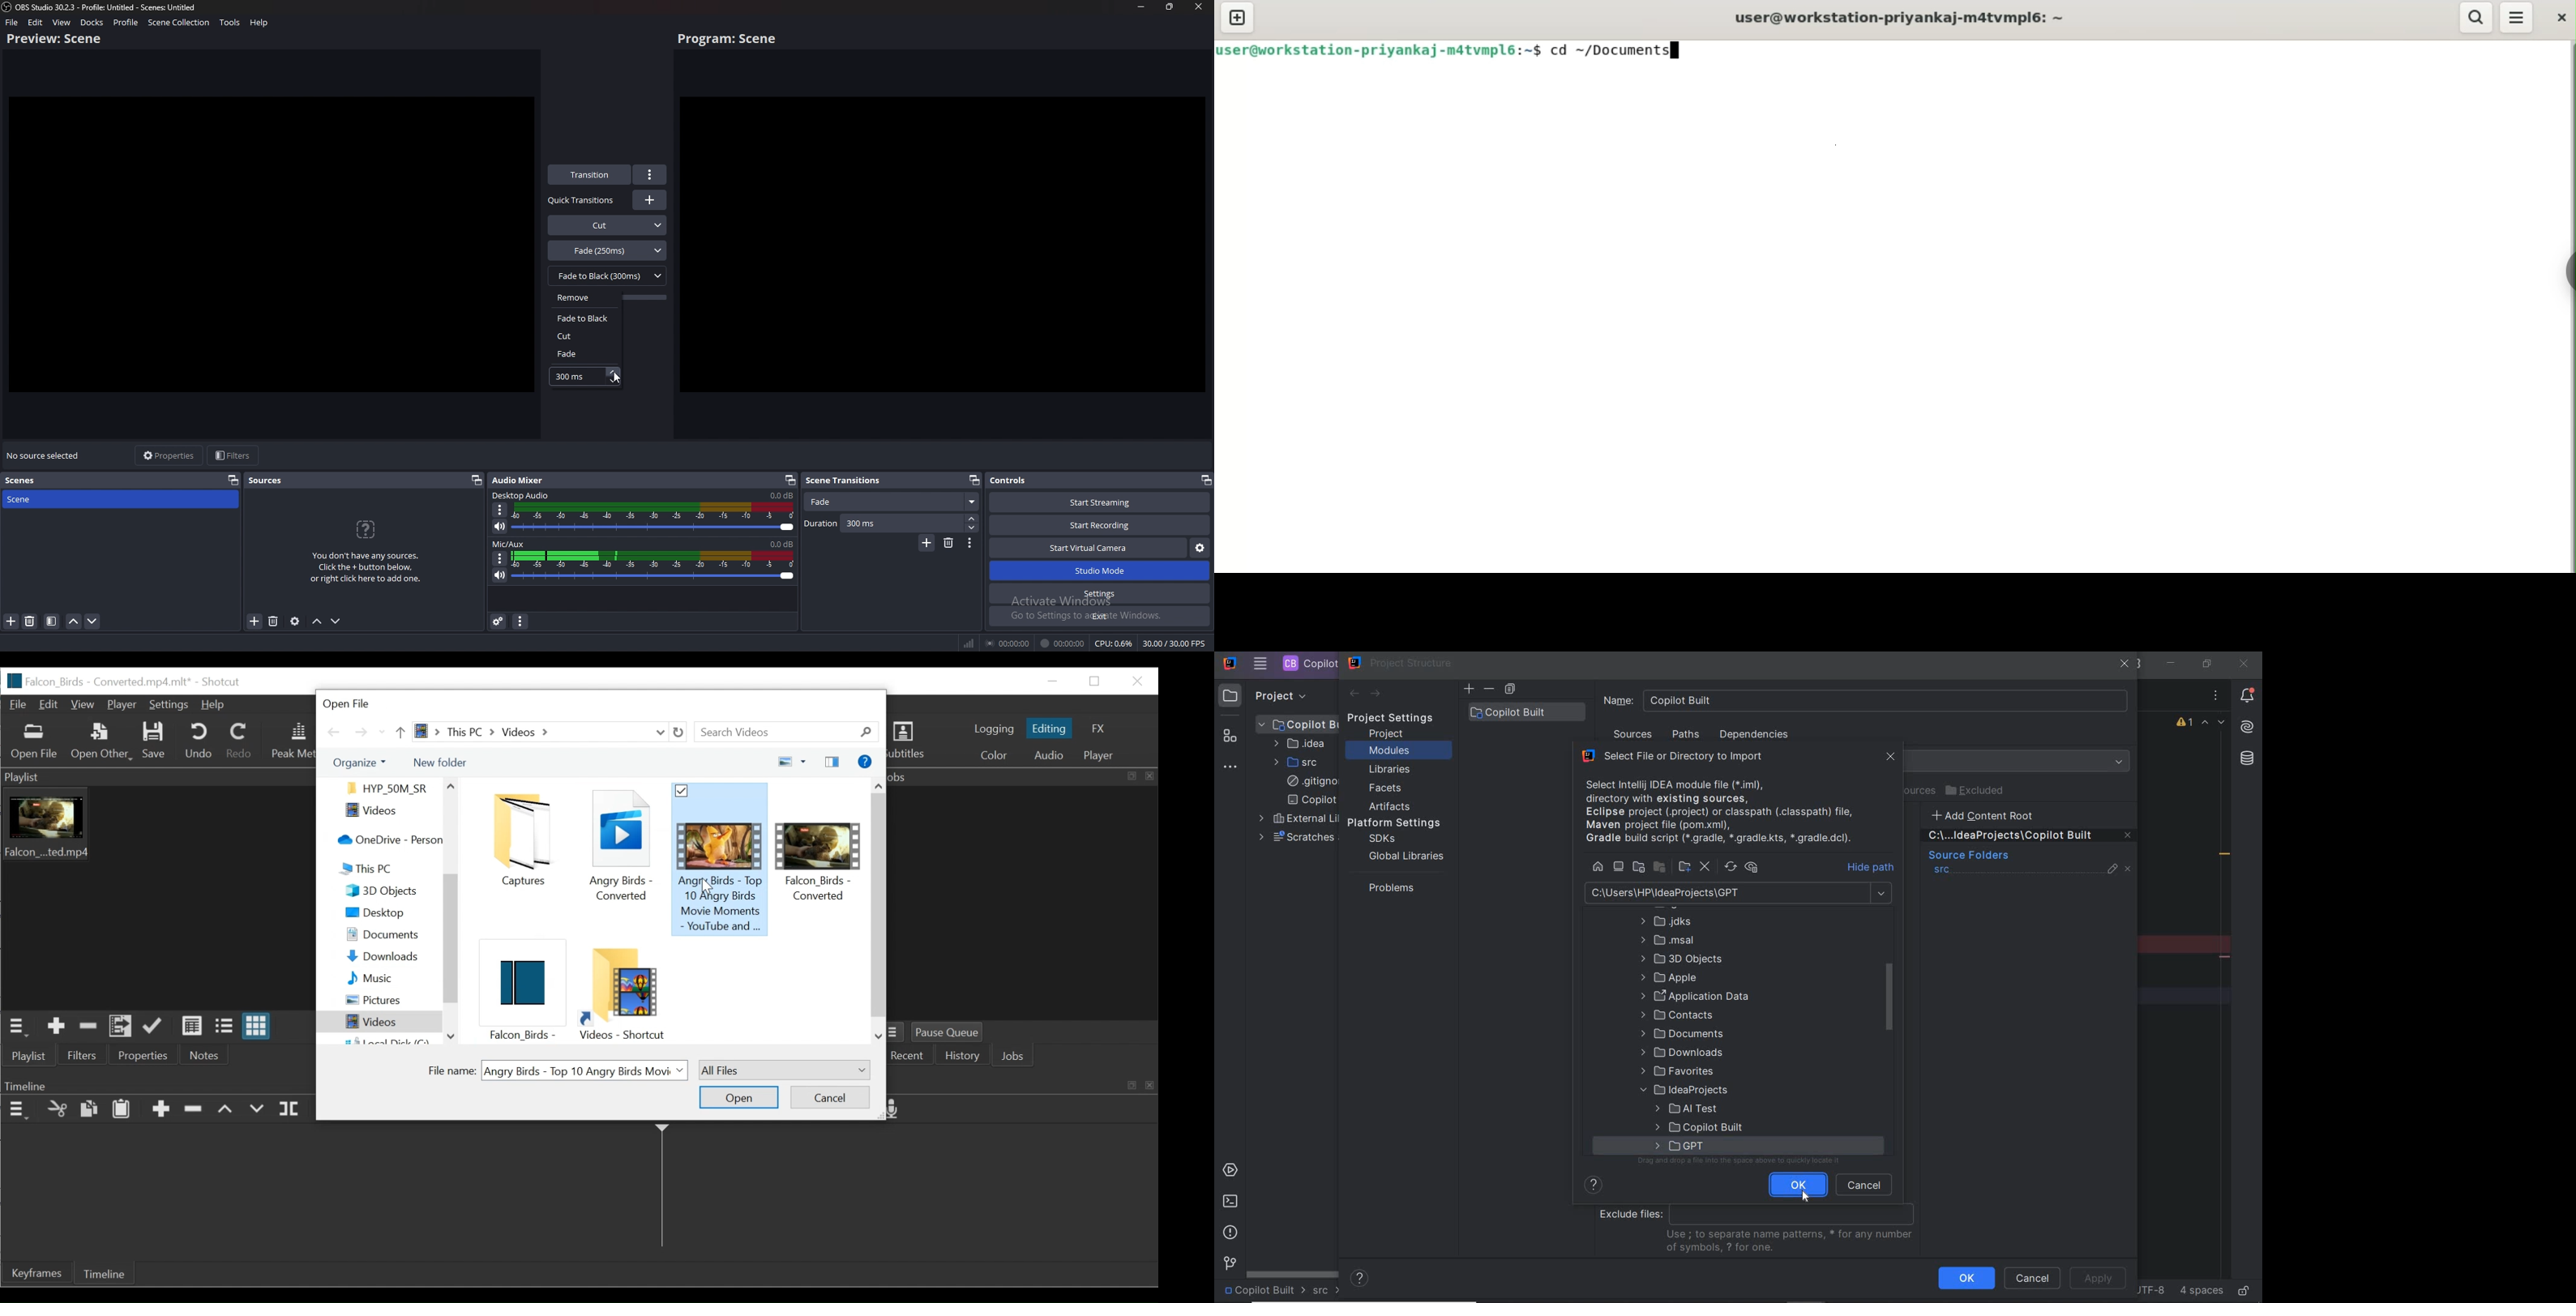 The image size is (2576, 1316). Describe the element at coordinates (651, 175) in the screenshot. I see `options` at that location.